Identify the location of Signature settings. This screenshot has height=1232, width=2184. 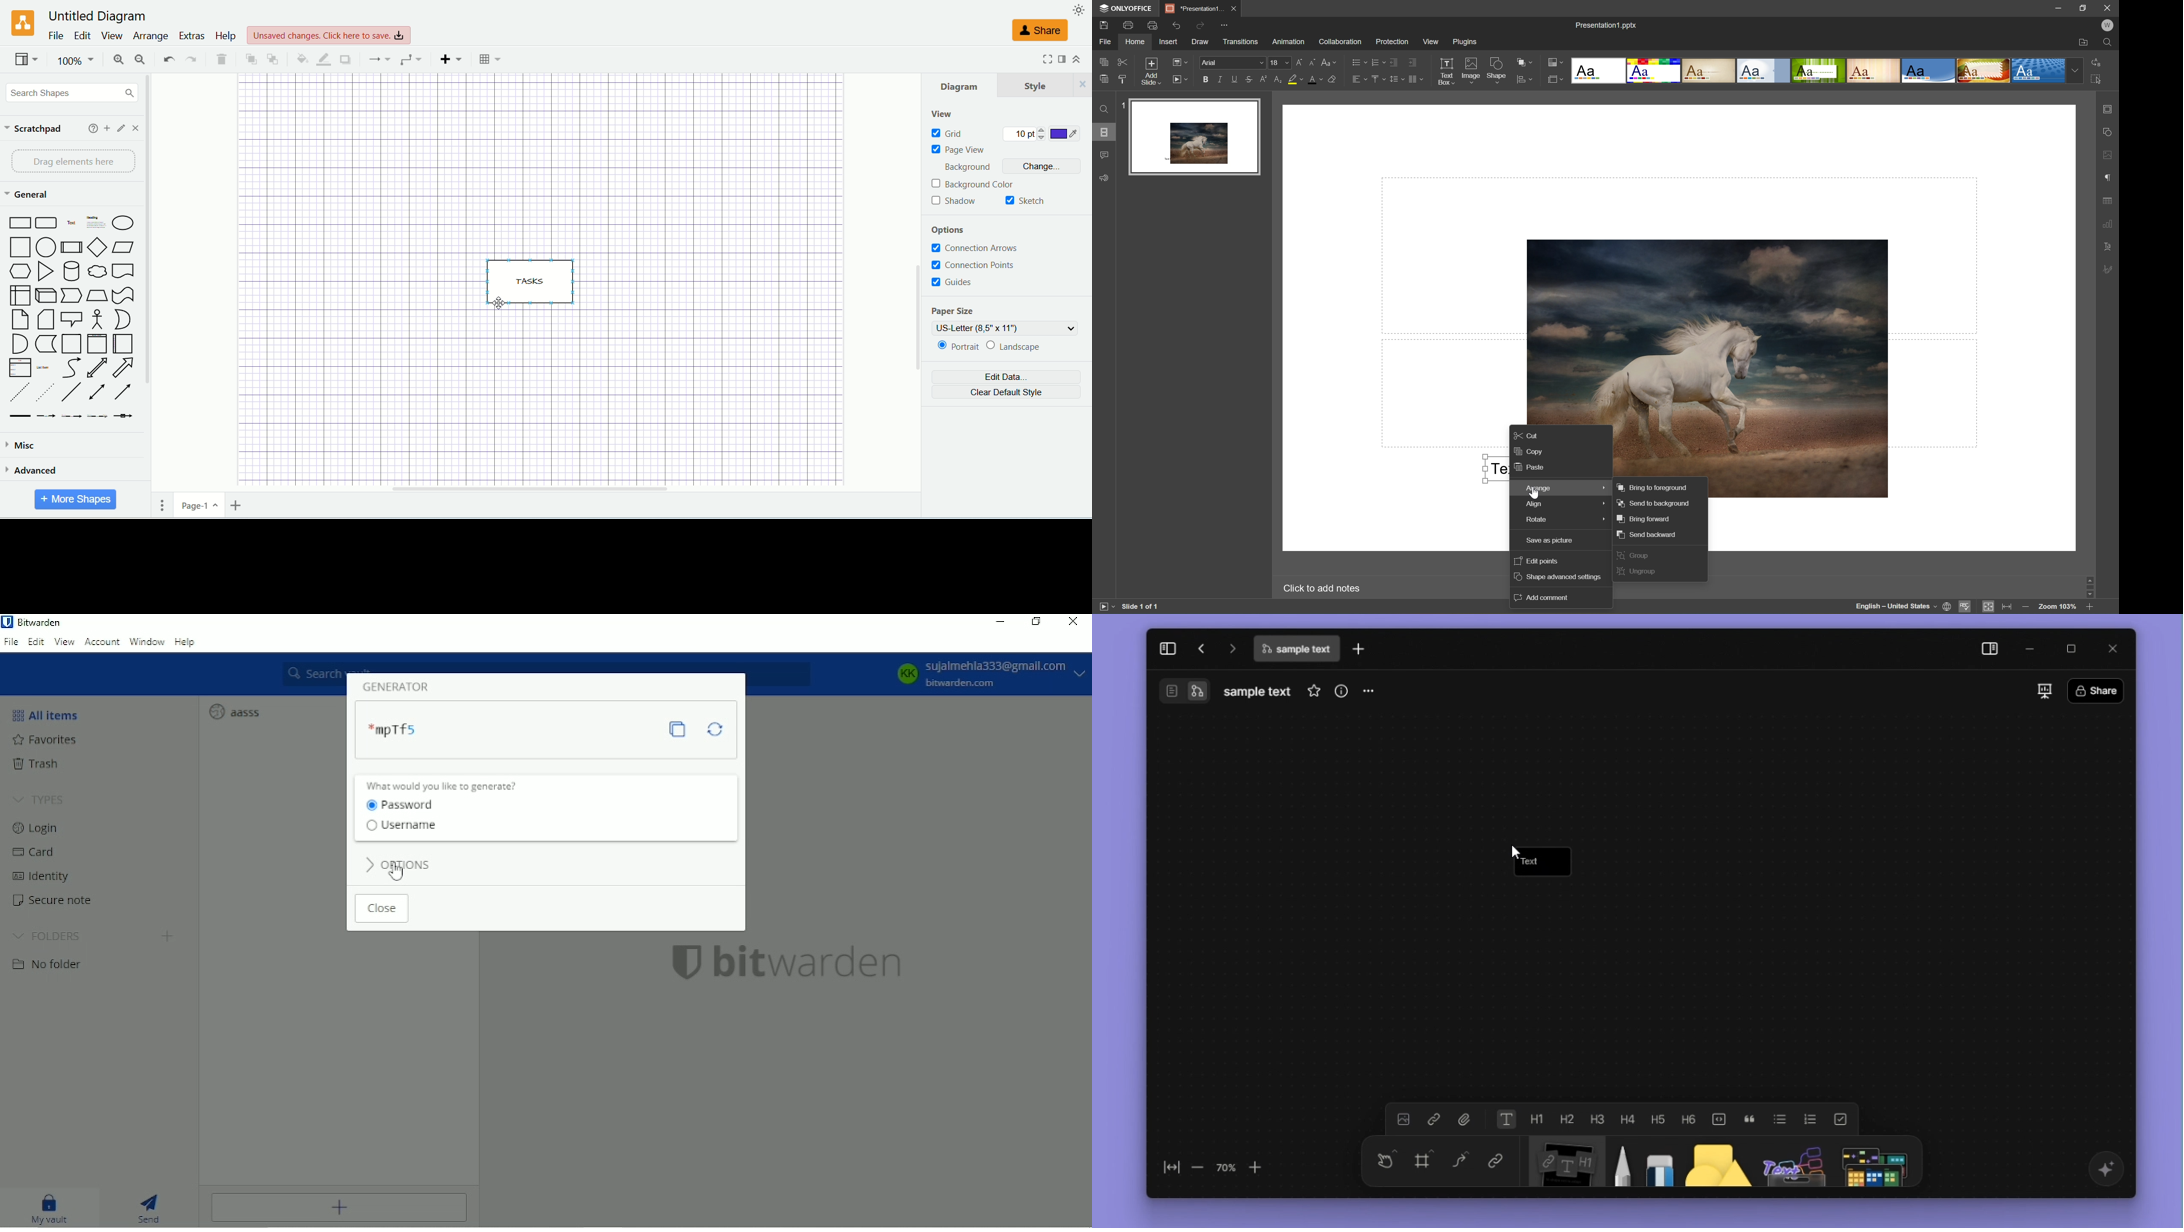
(2109, 269).